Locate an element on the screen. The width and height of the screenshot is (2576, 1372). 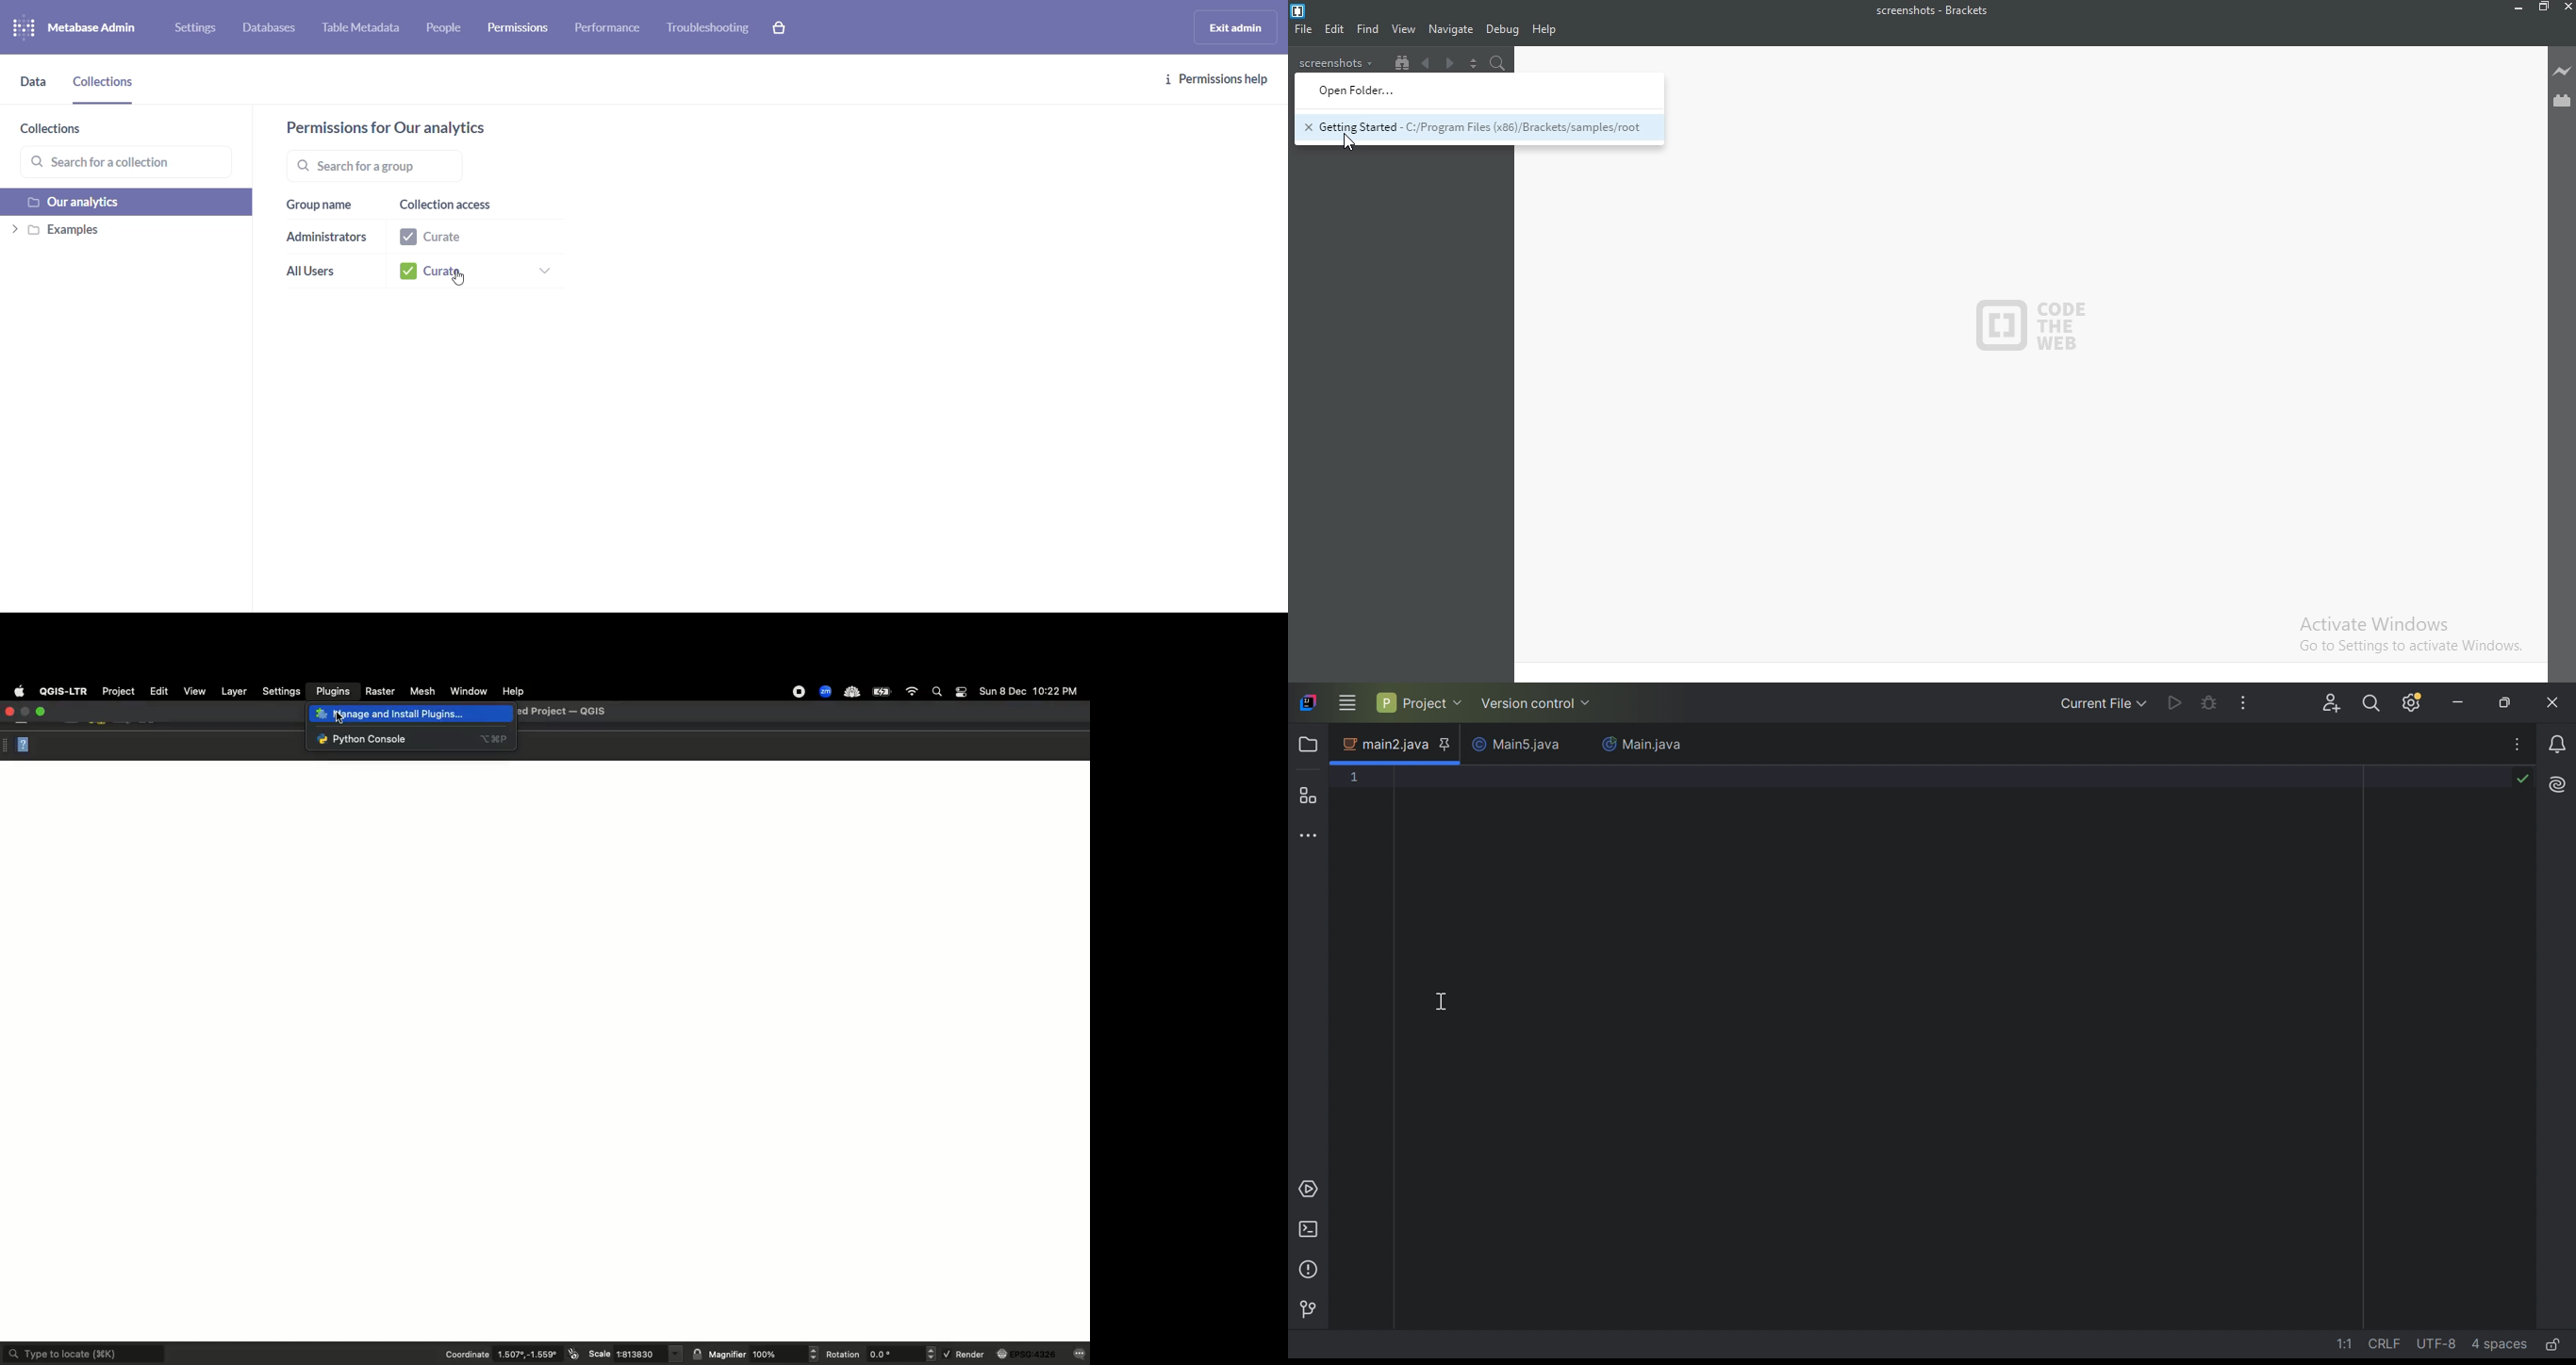
1 is located at coordinates (1355, 776).